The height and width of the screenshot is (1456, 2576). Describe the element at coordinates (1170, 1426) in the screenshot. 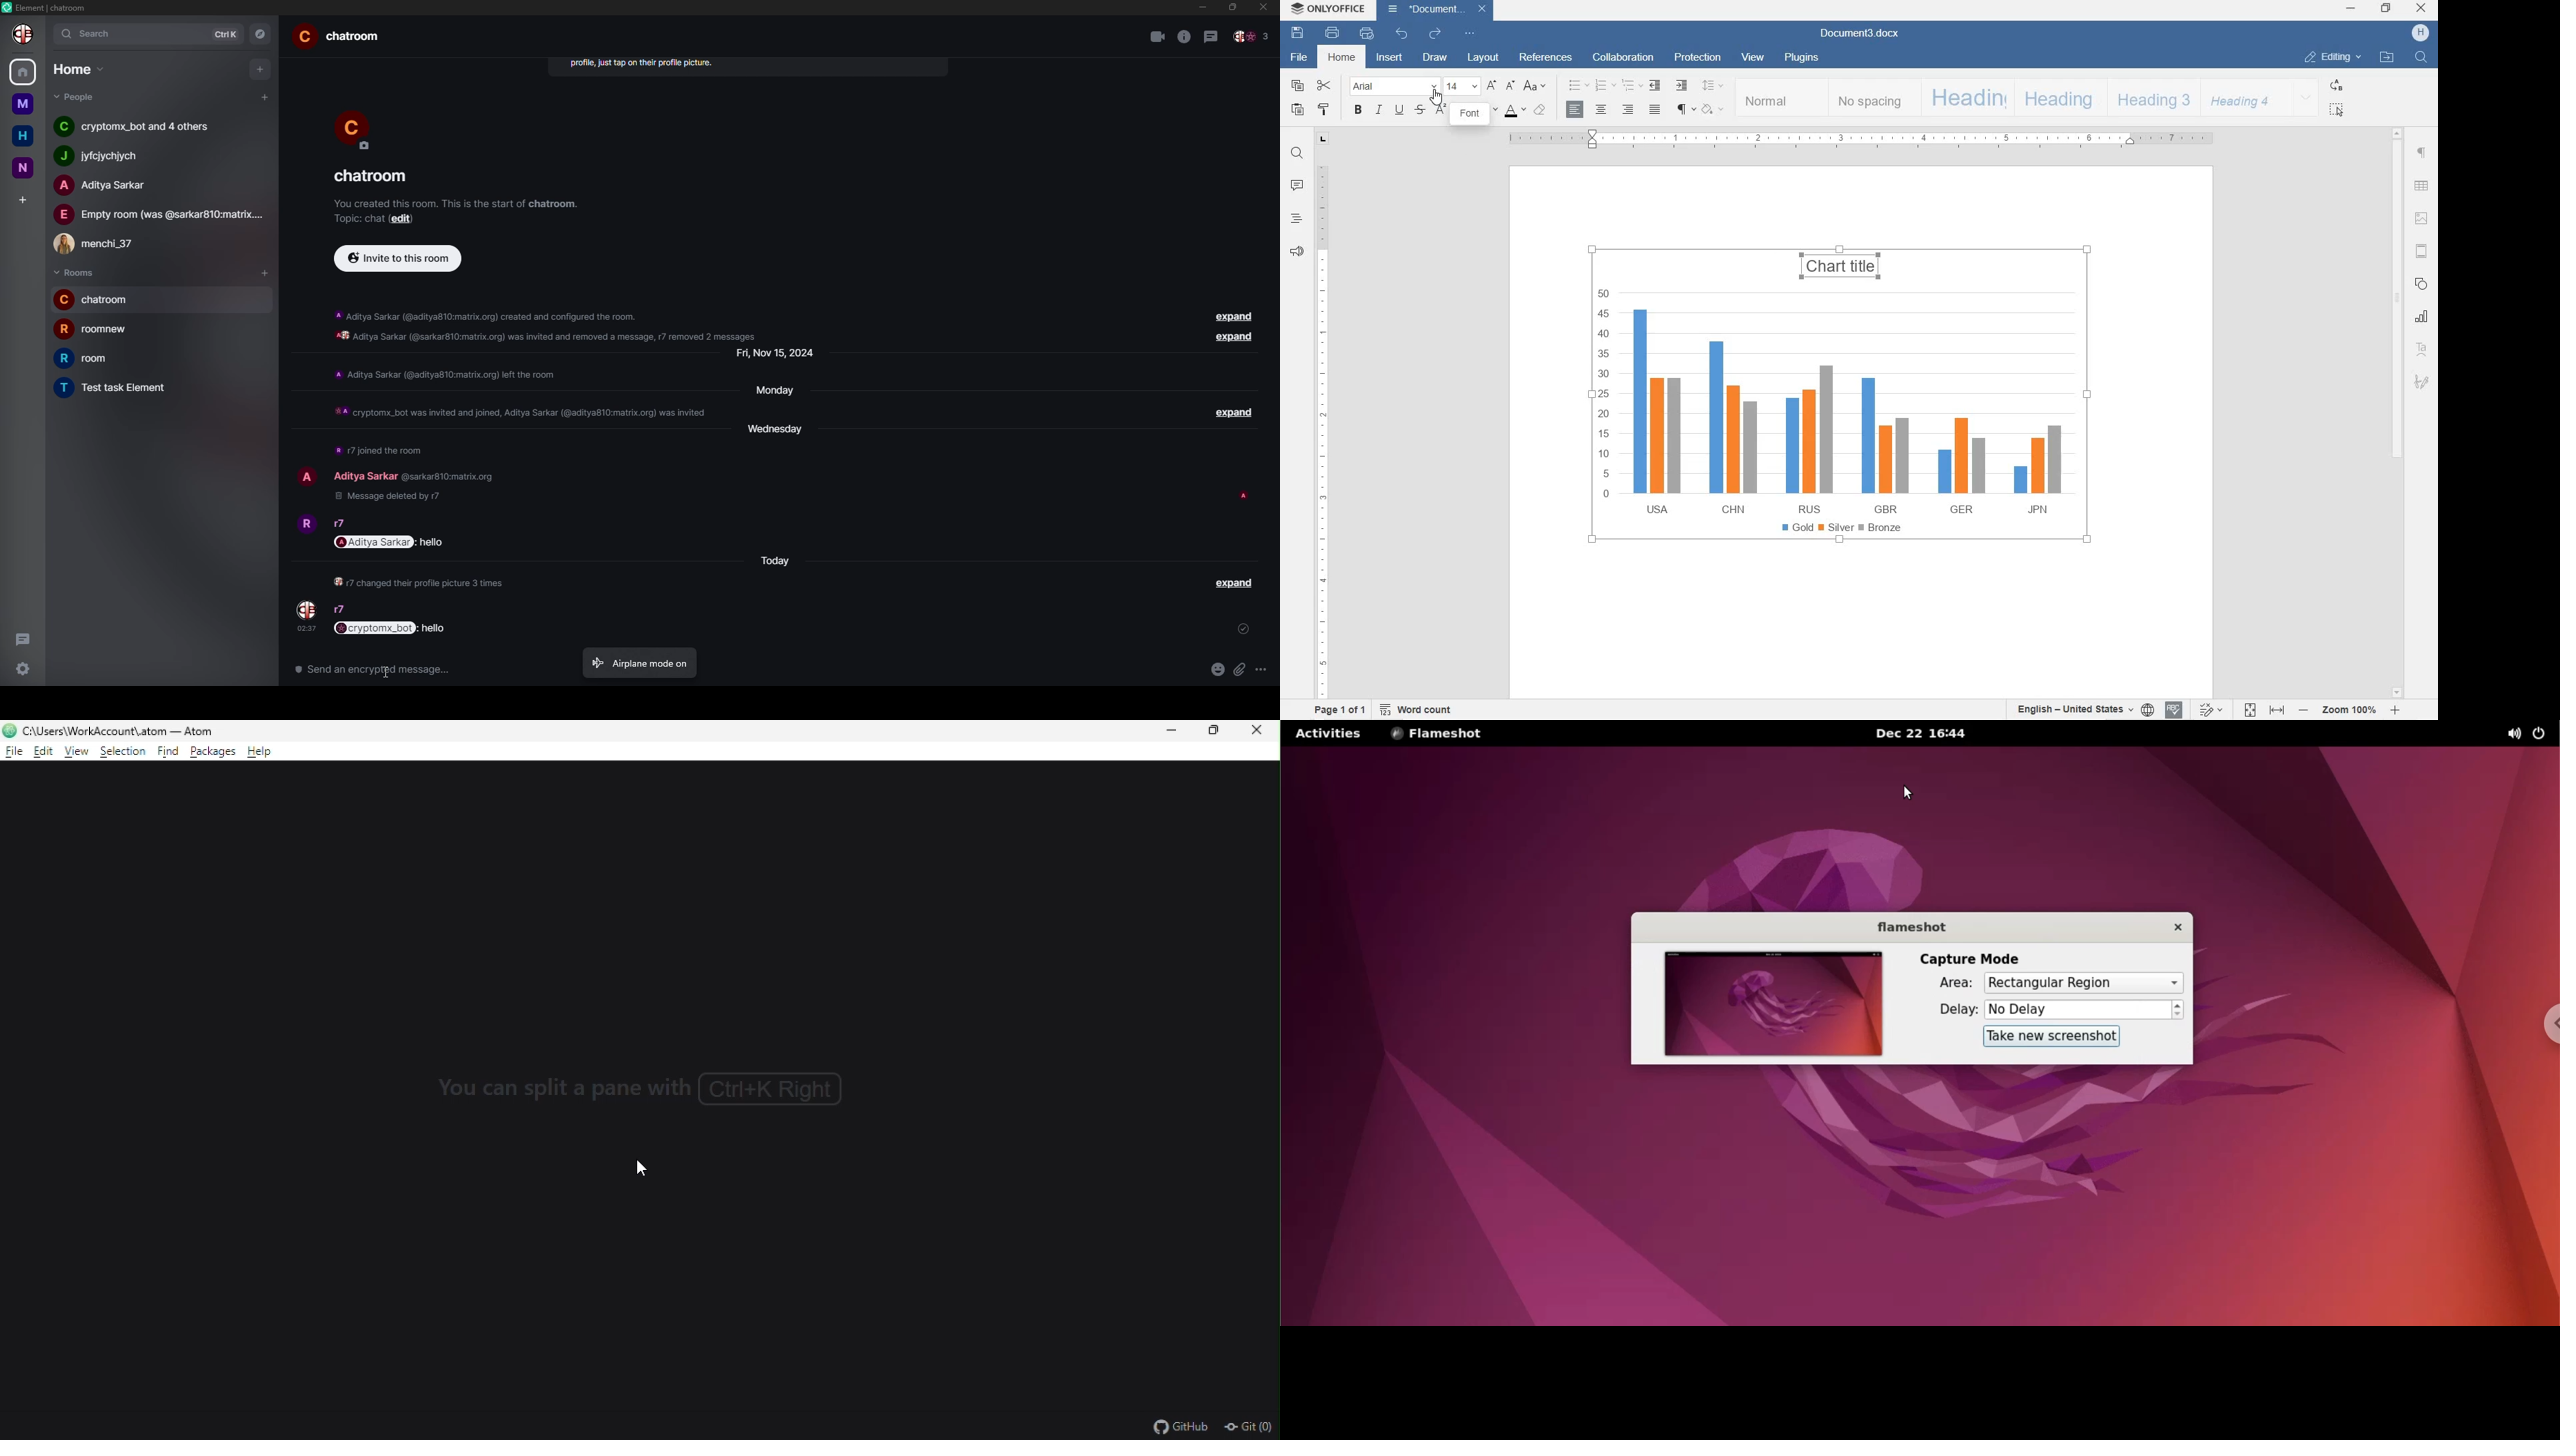

I see `GitHub` at that location.